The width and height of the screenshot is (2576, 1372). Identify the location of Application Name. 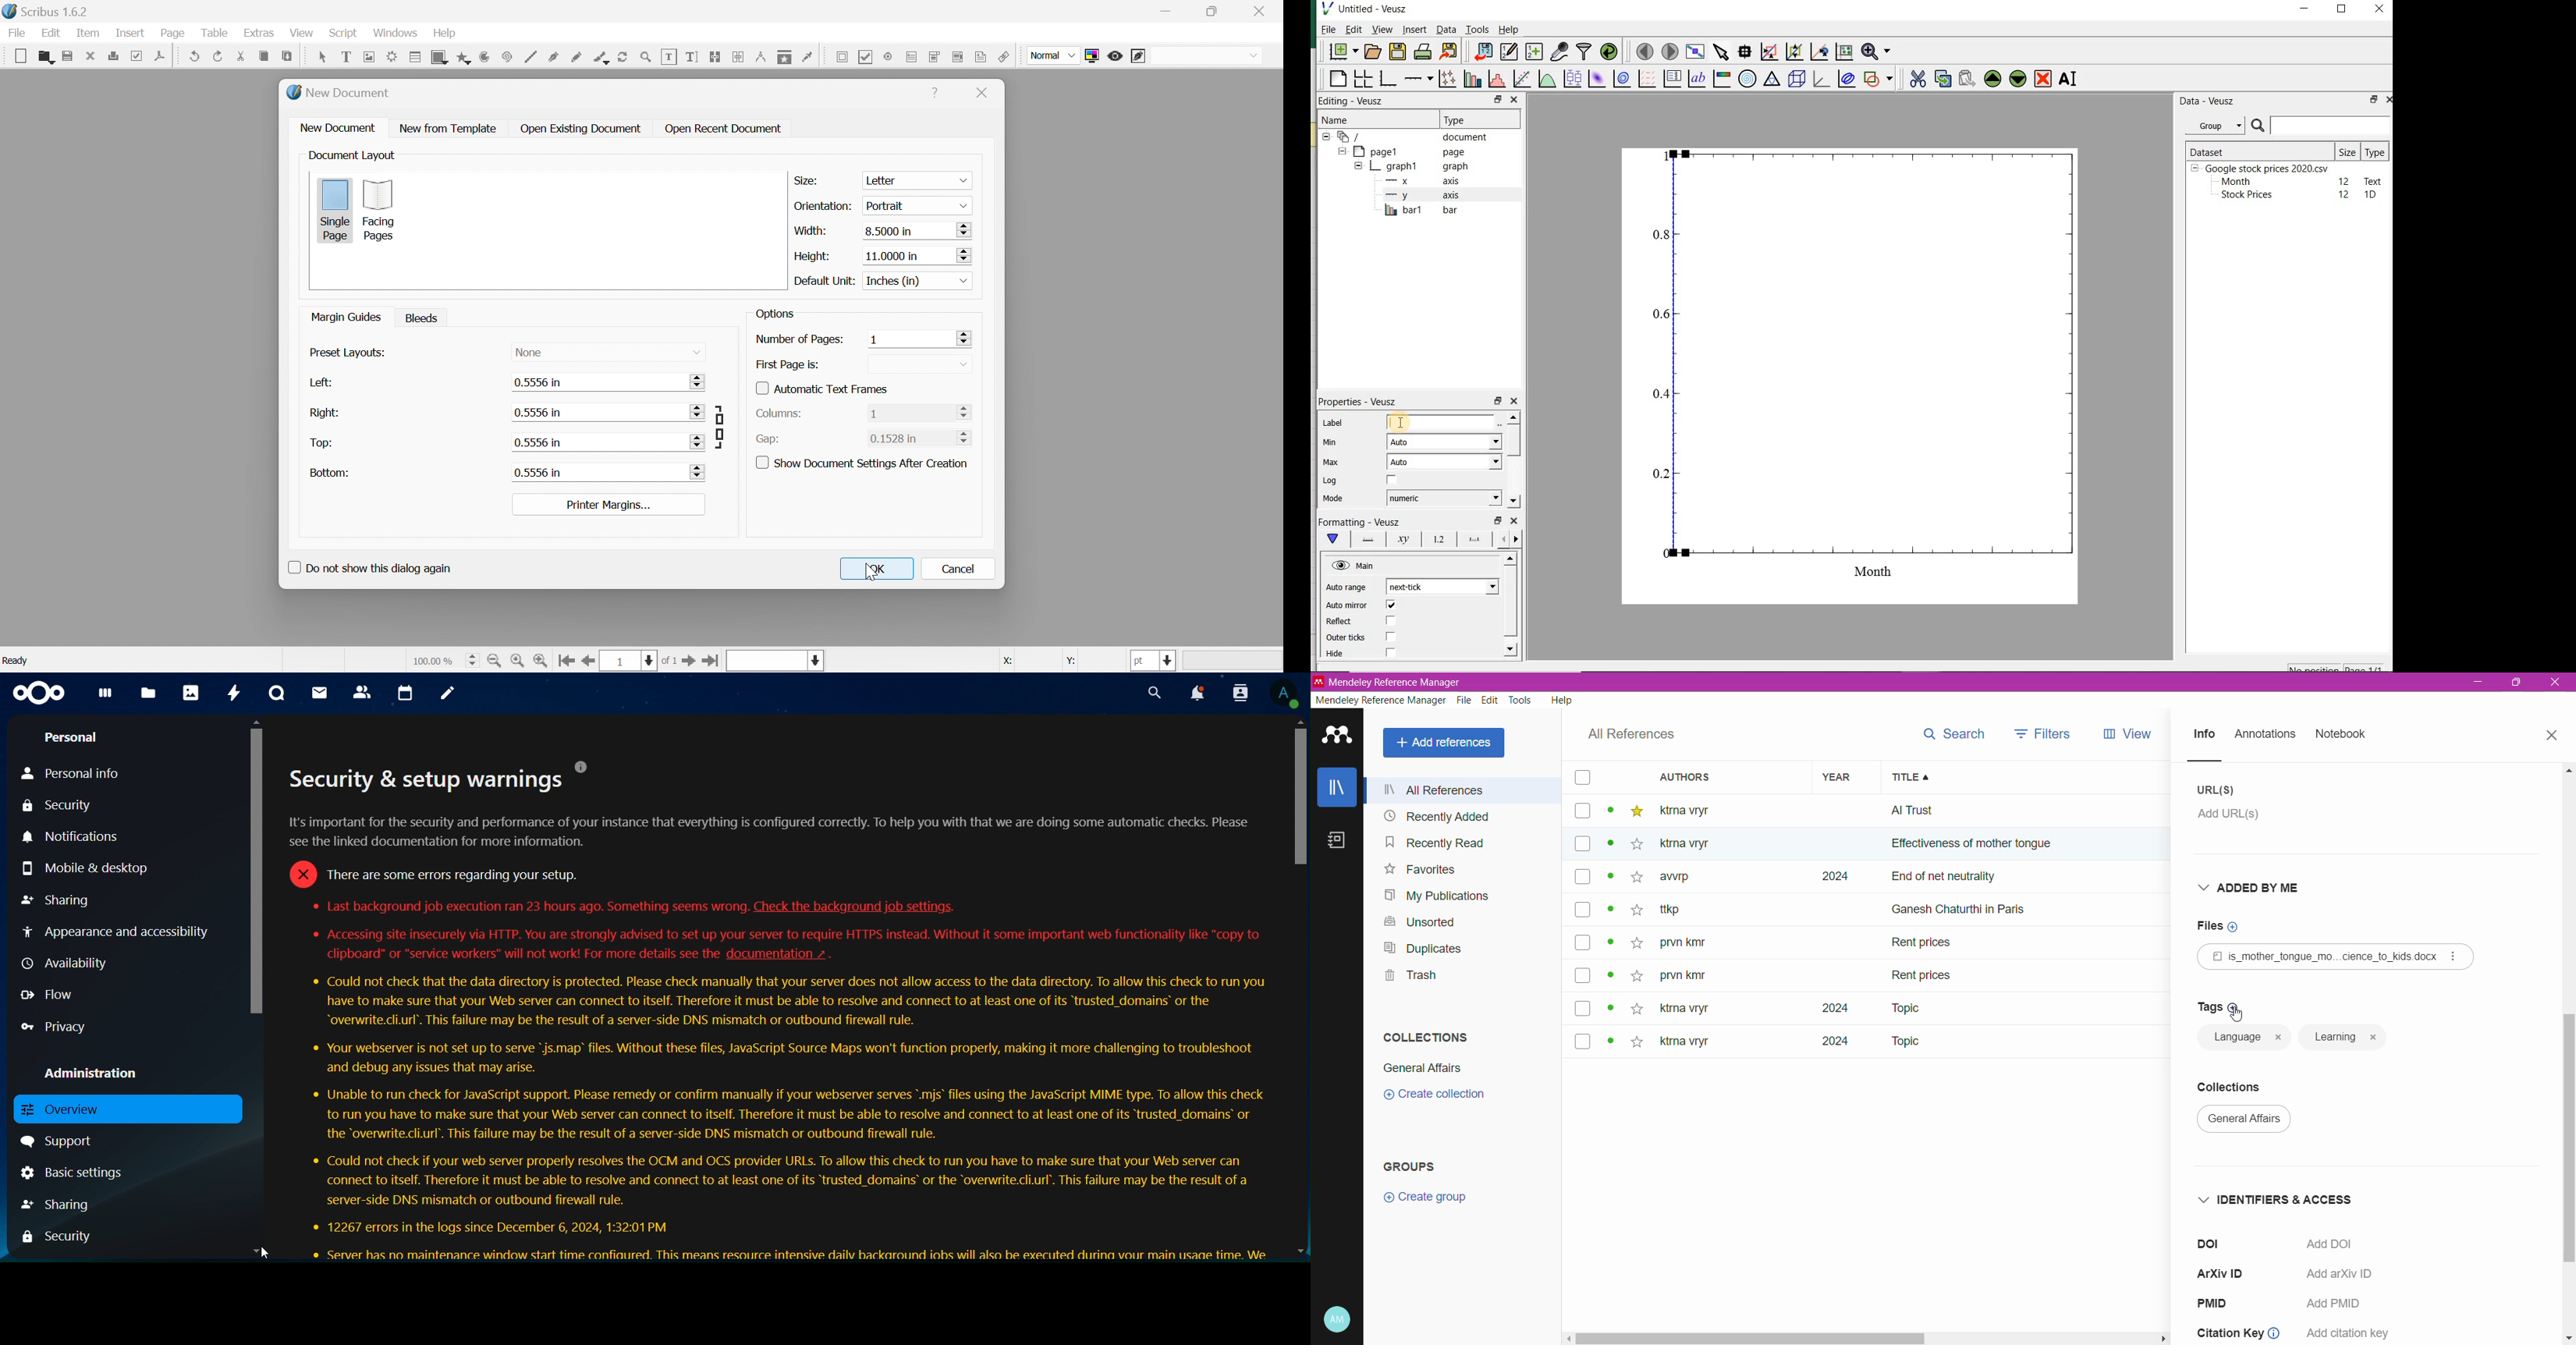
(1400, 682).